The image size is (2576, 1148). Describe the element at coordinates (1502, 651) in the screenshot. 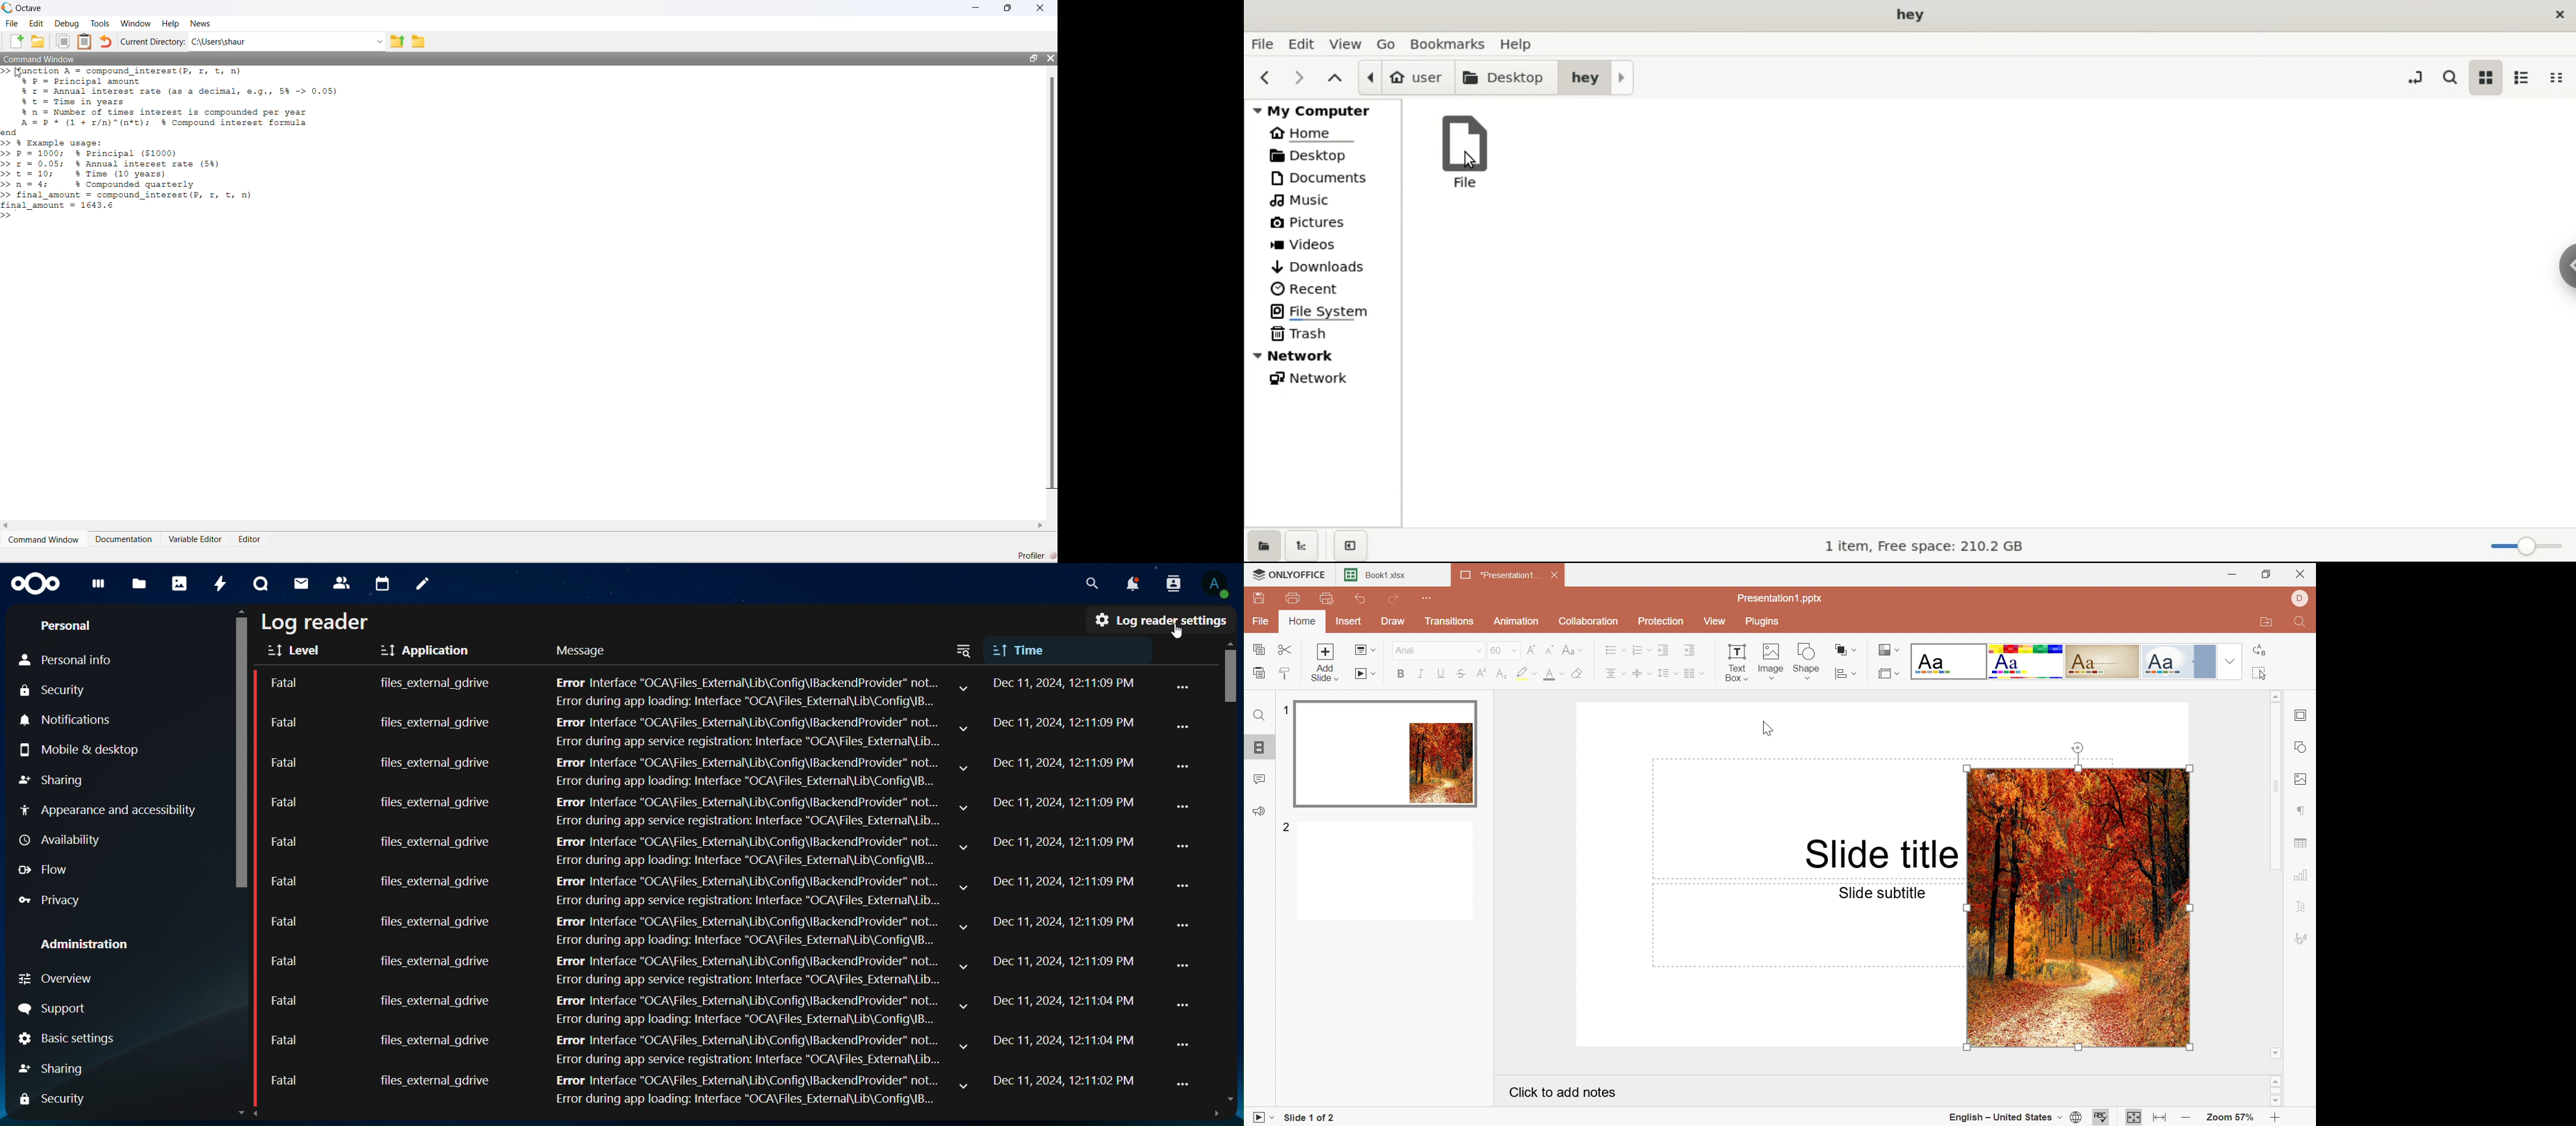

I see `60` at that location.